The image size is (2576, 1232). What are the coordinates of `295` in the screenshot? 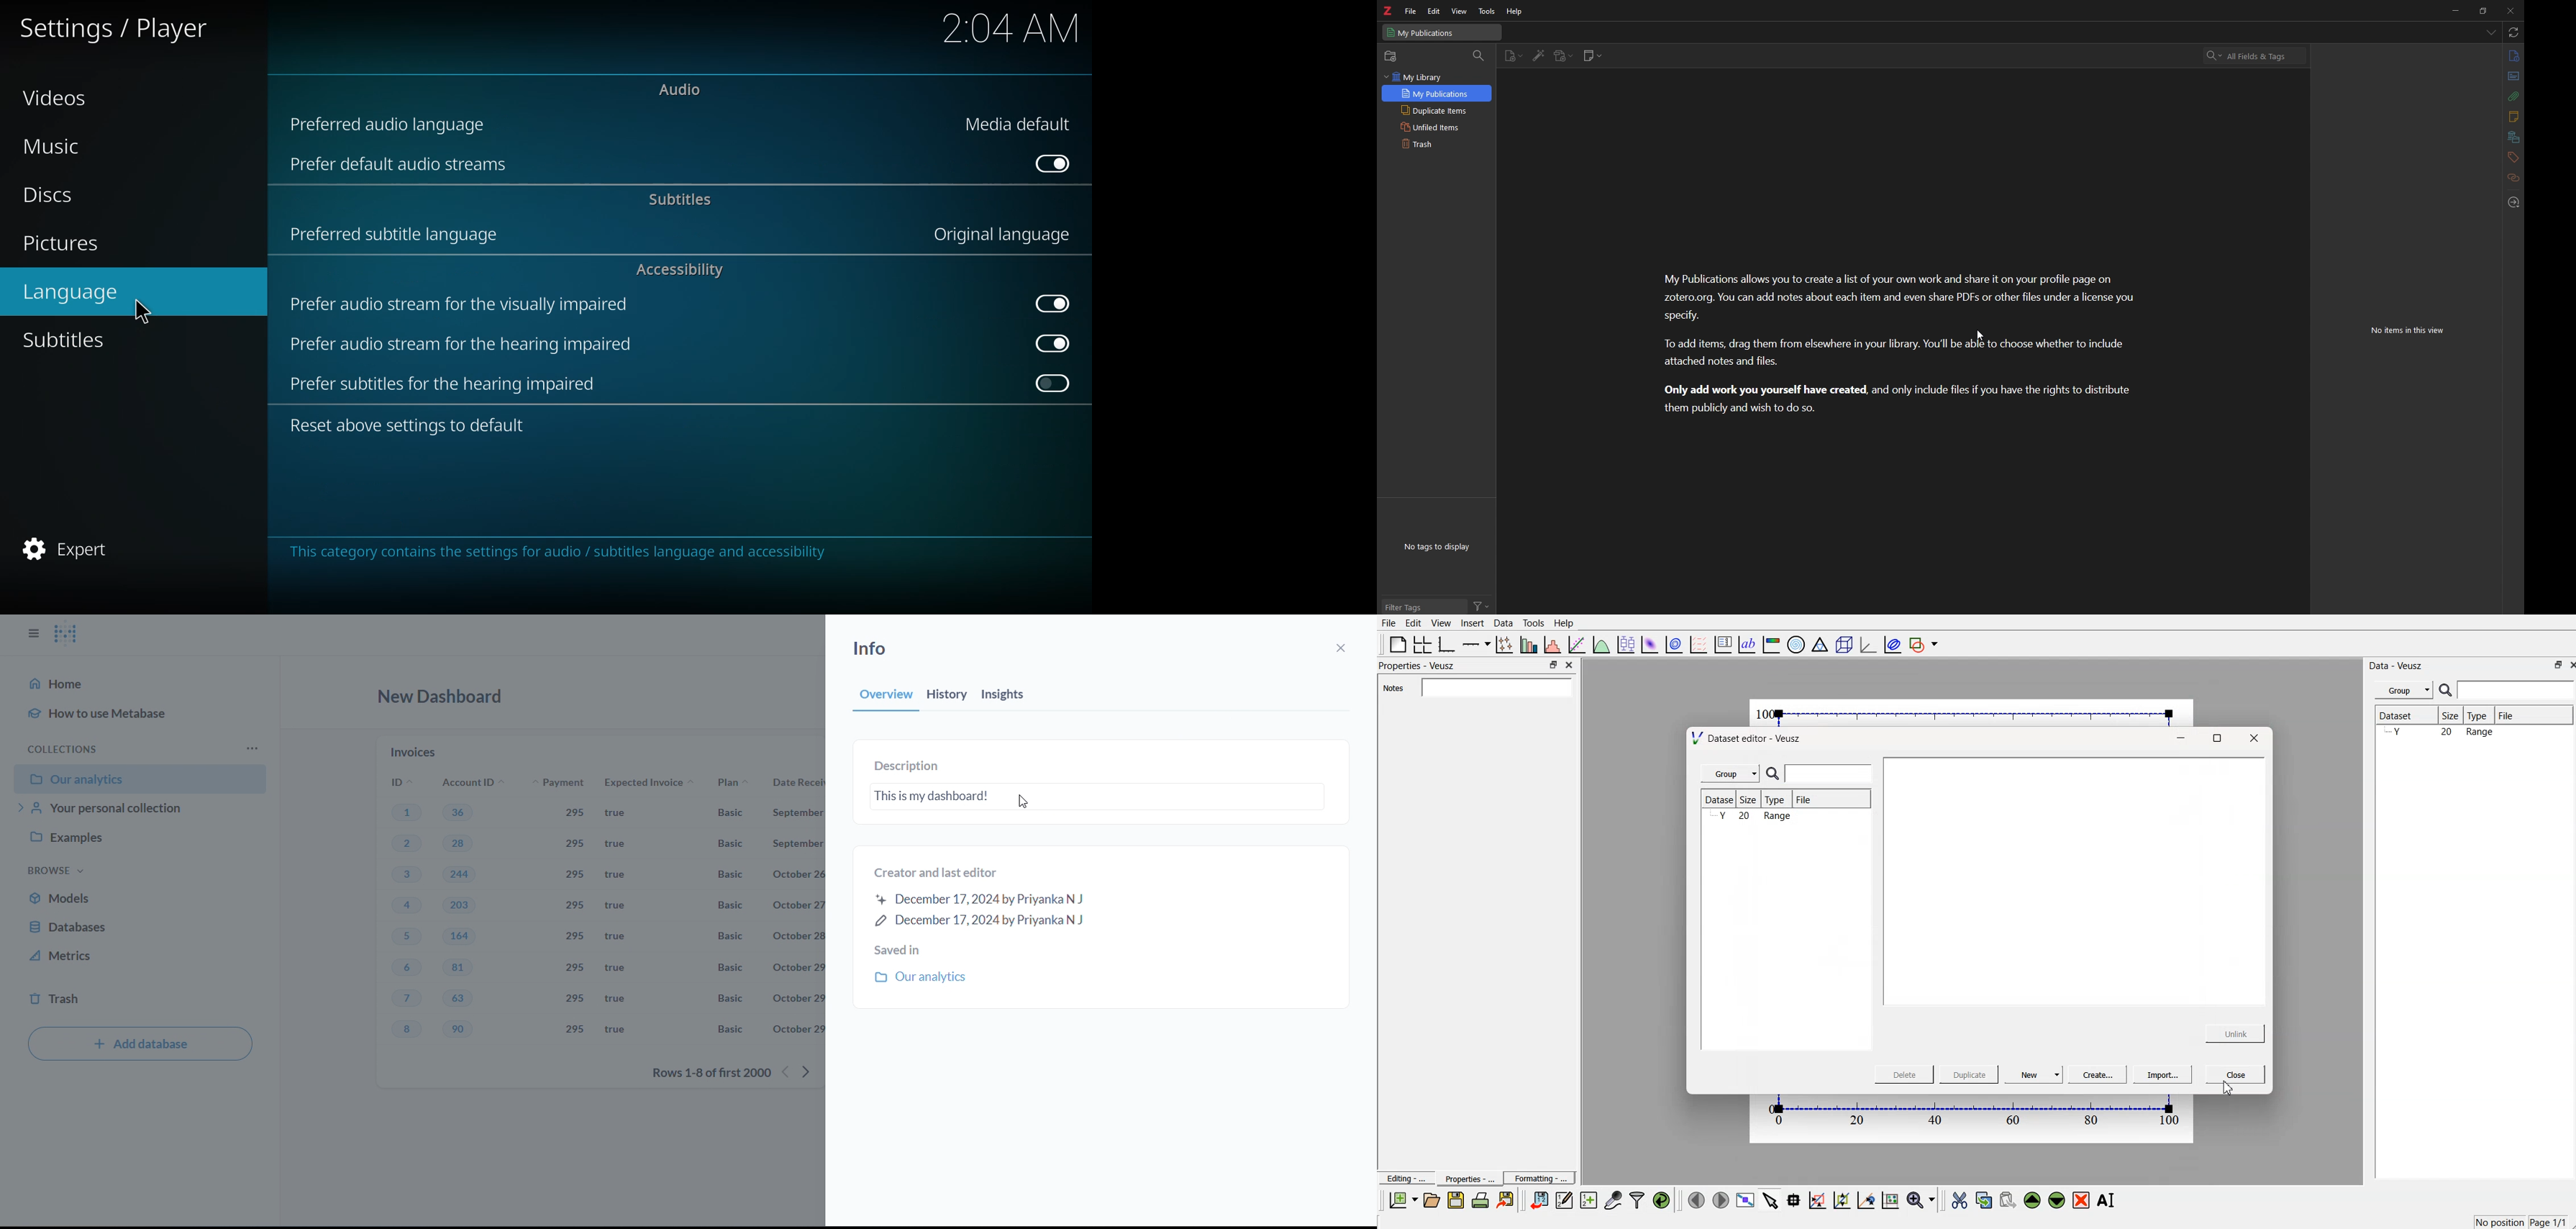 It's located at (579, 998).